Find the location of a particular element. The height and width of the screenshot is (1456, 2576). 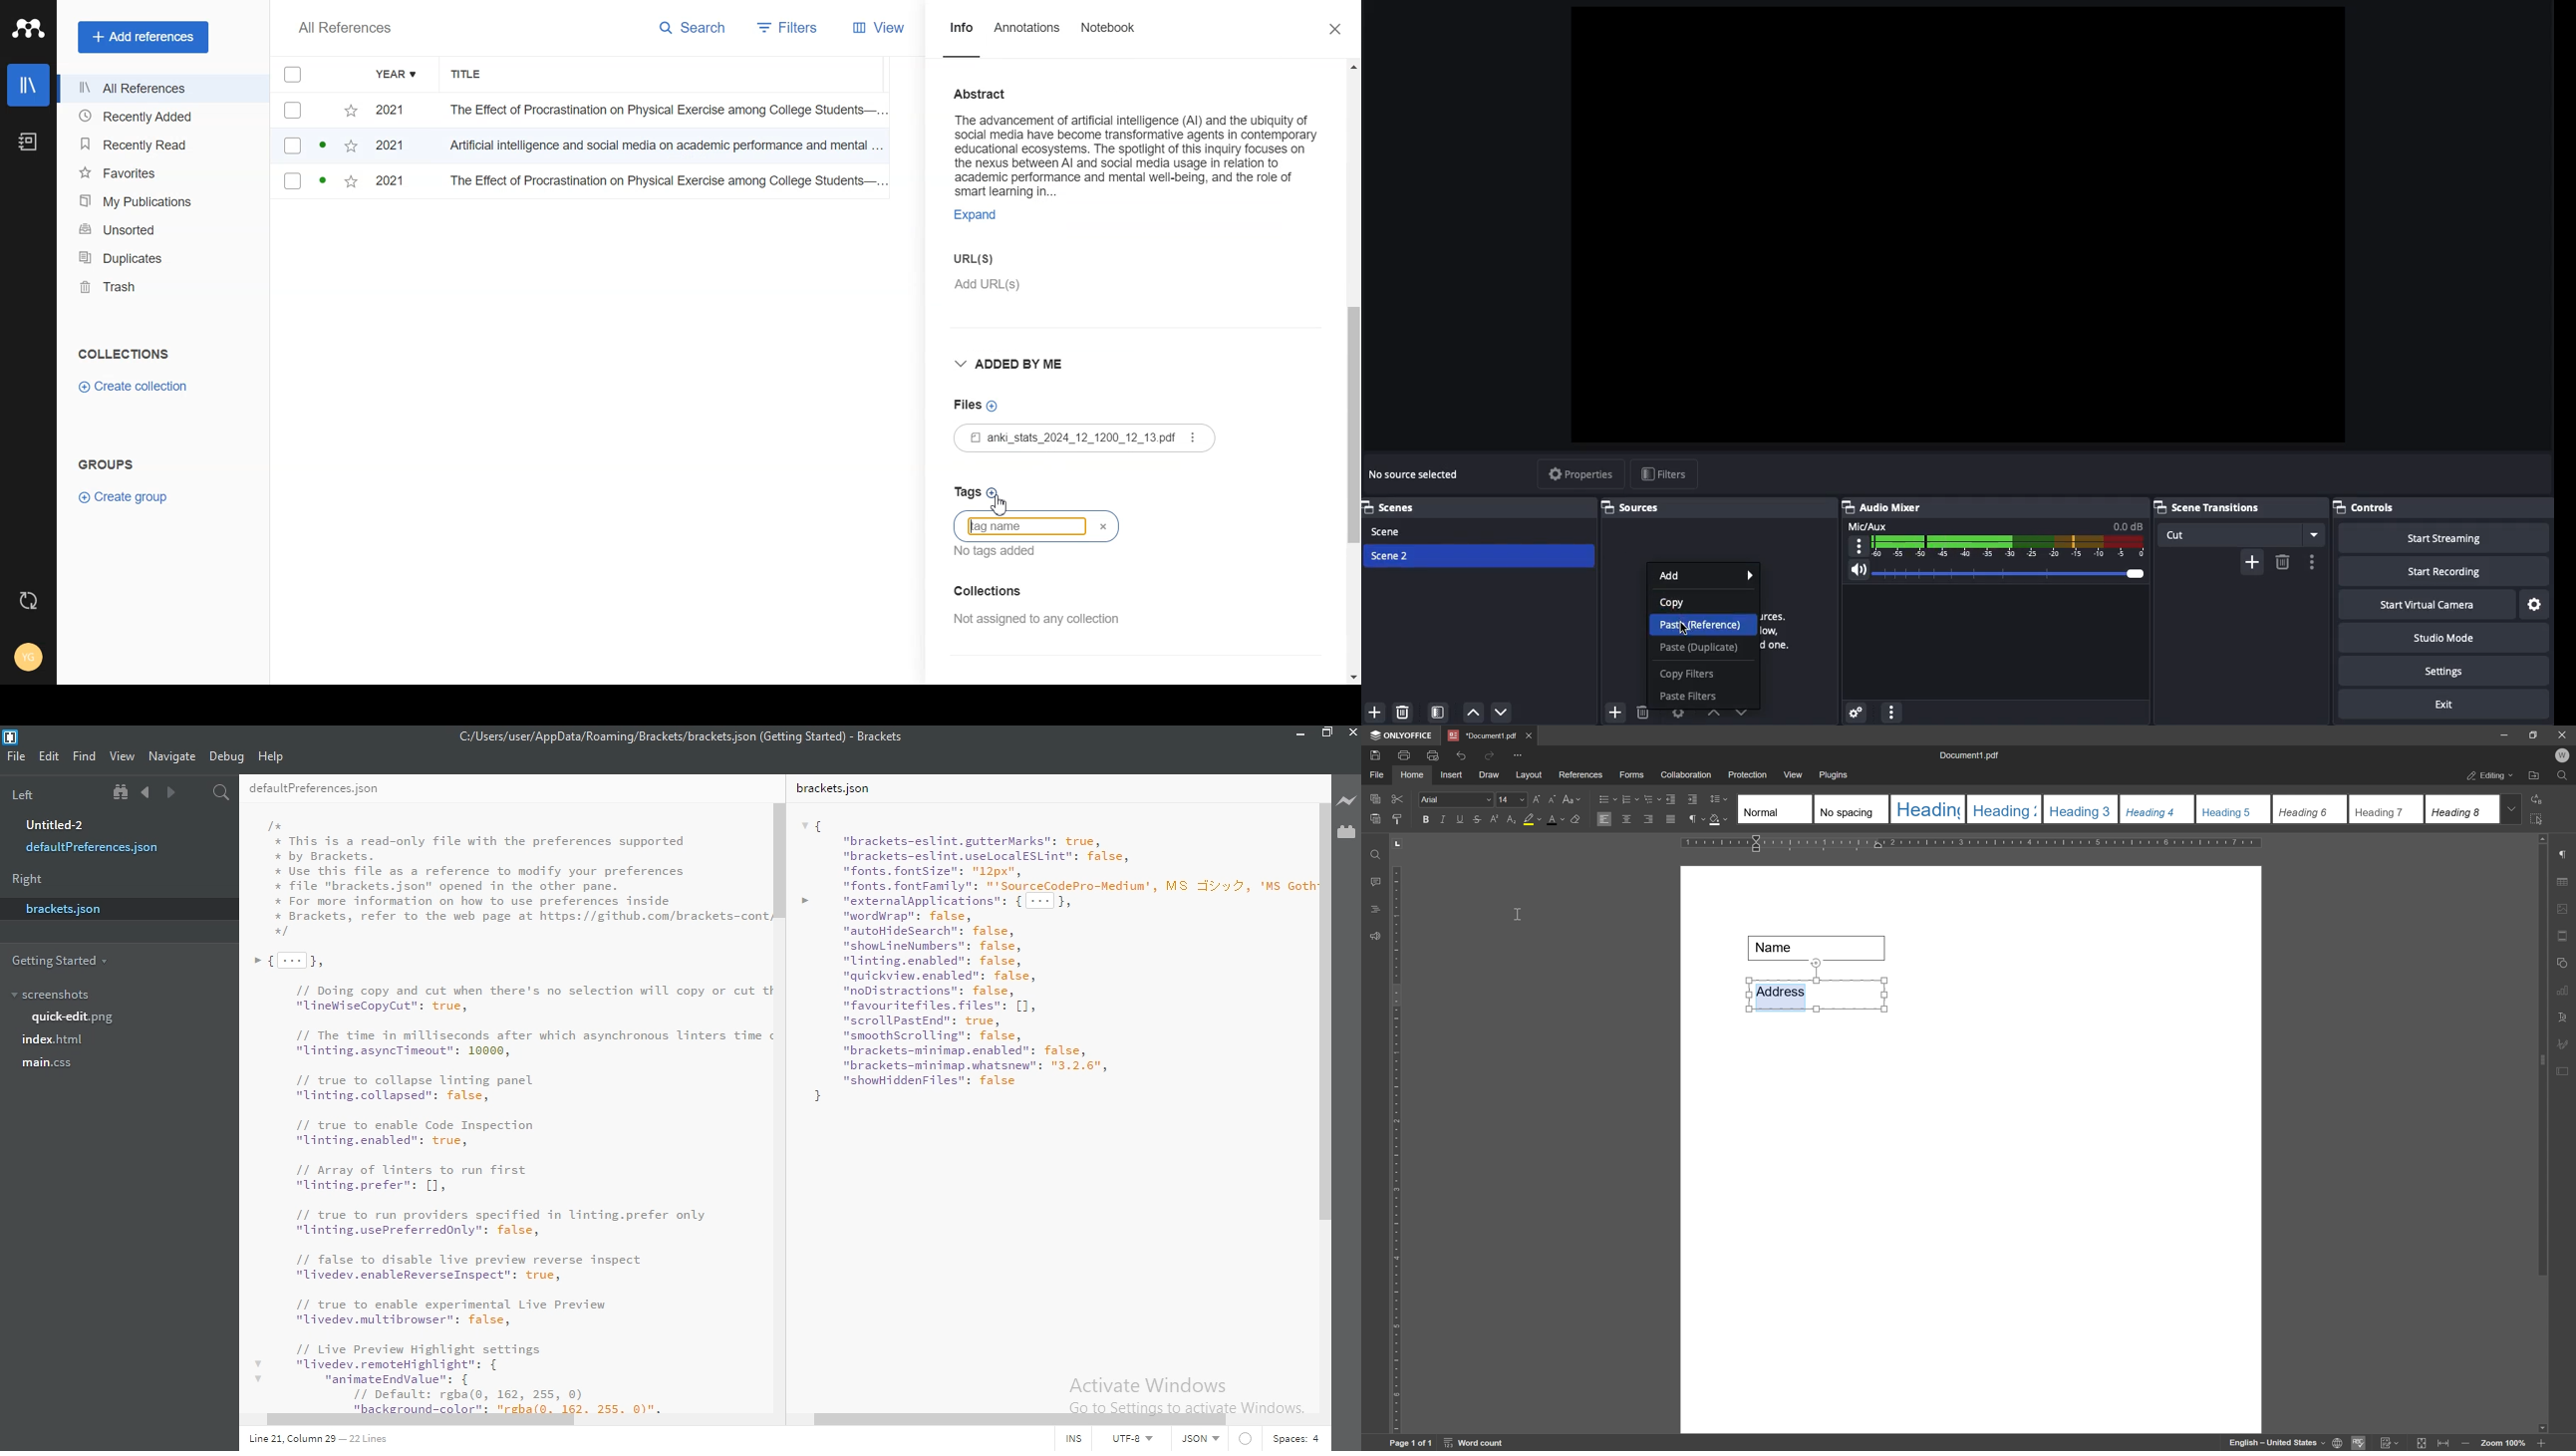

Logo is located at coordinates (28, 29).